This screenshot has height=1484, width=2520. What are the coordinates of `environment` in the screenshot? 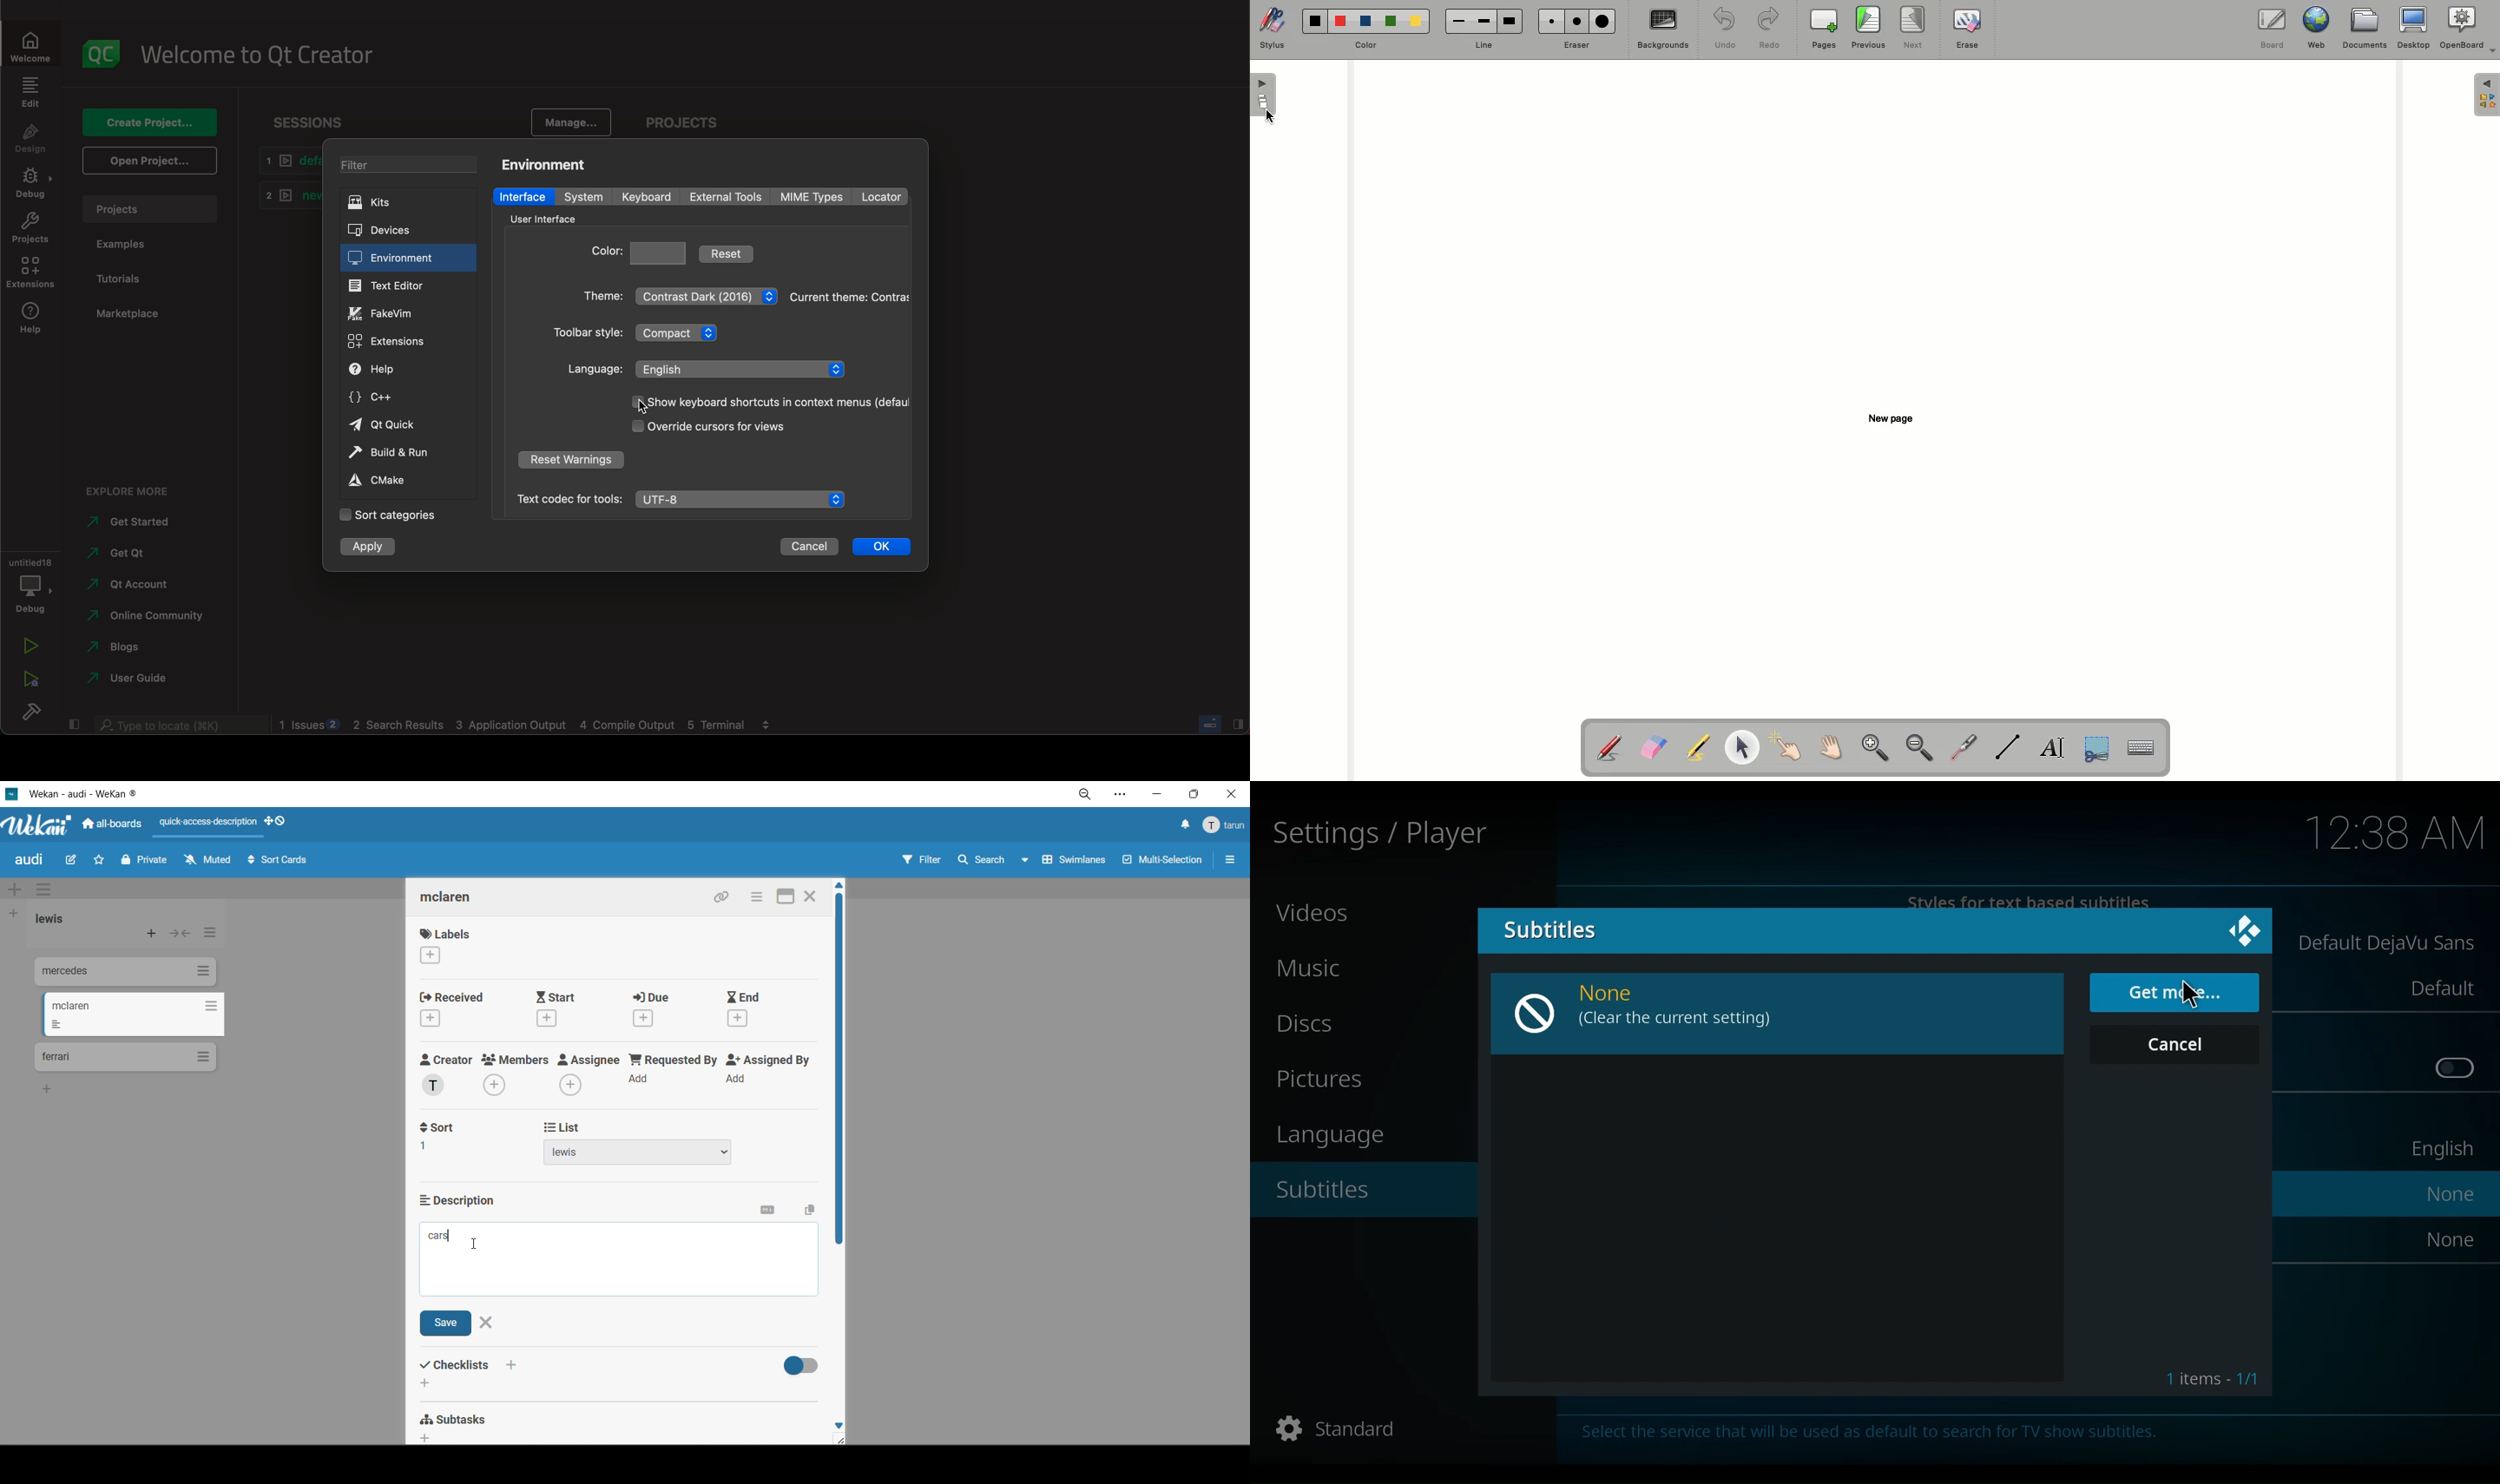 It's located at (396, 259).